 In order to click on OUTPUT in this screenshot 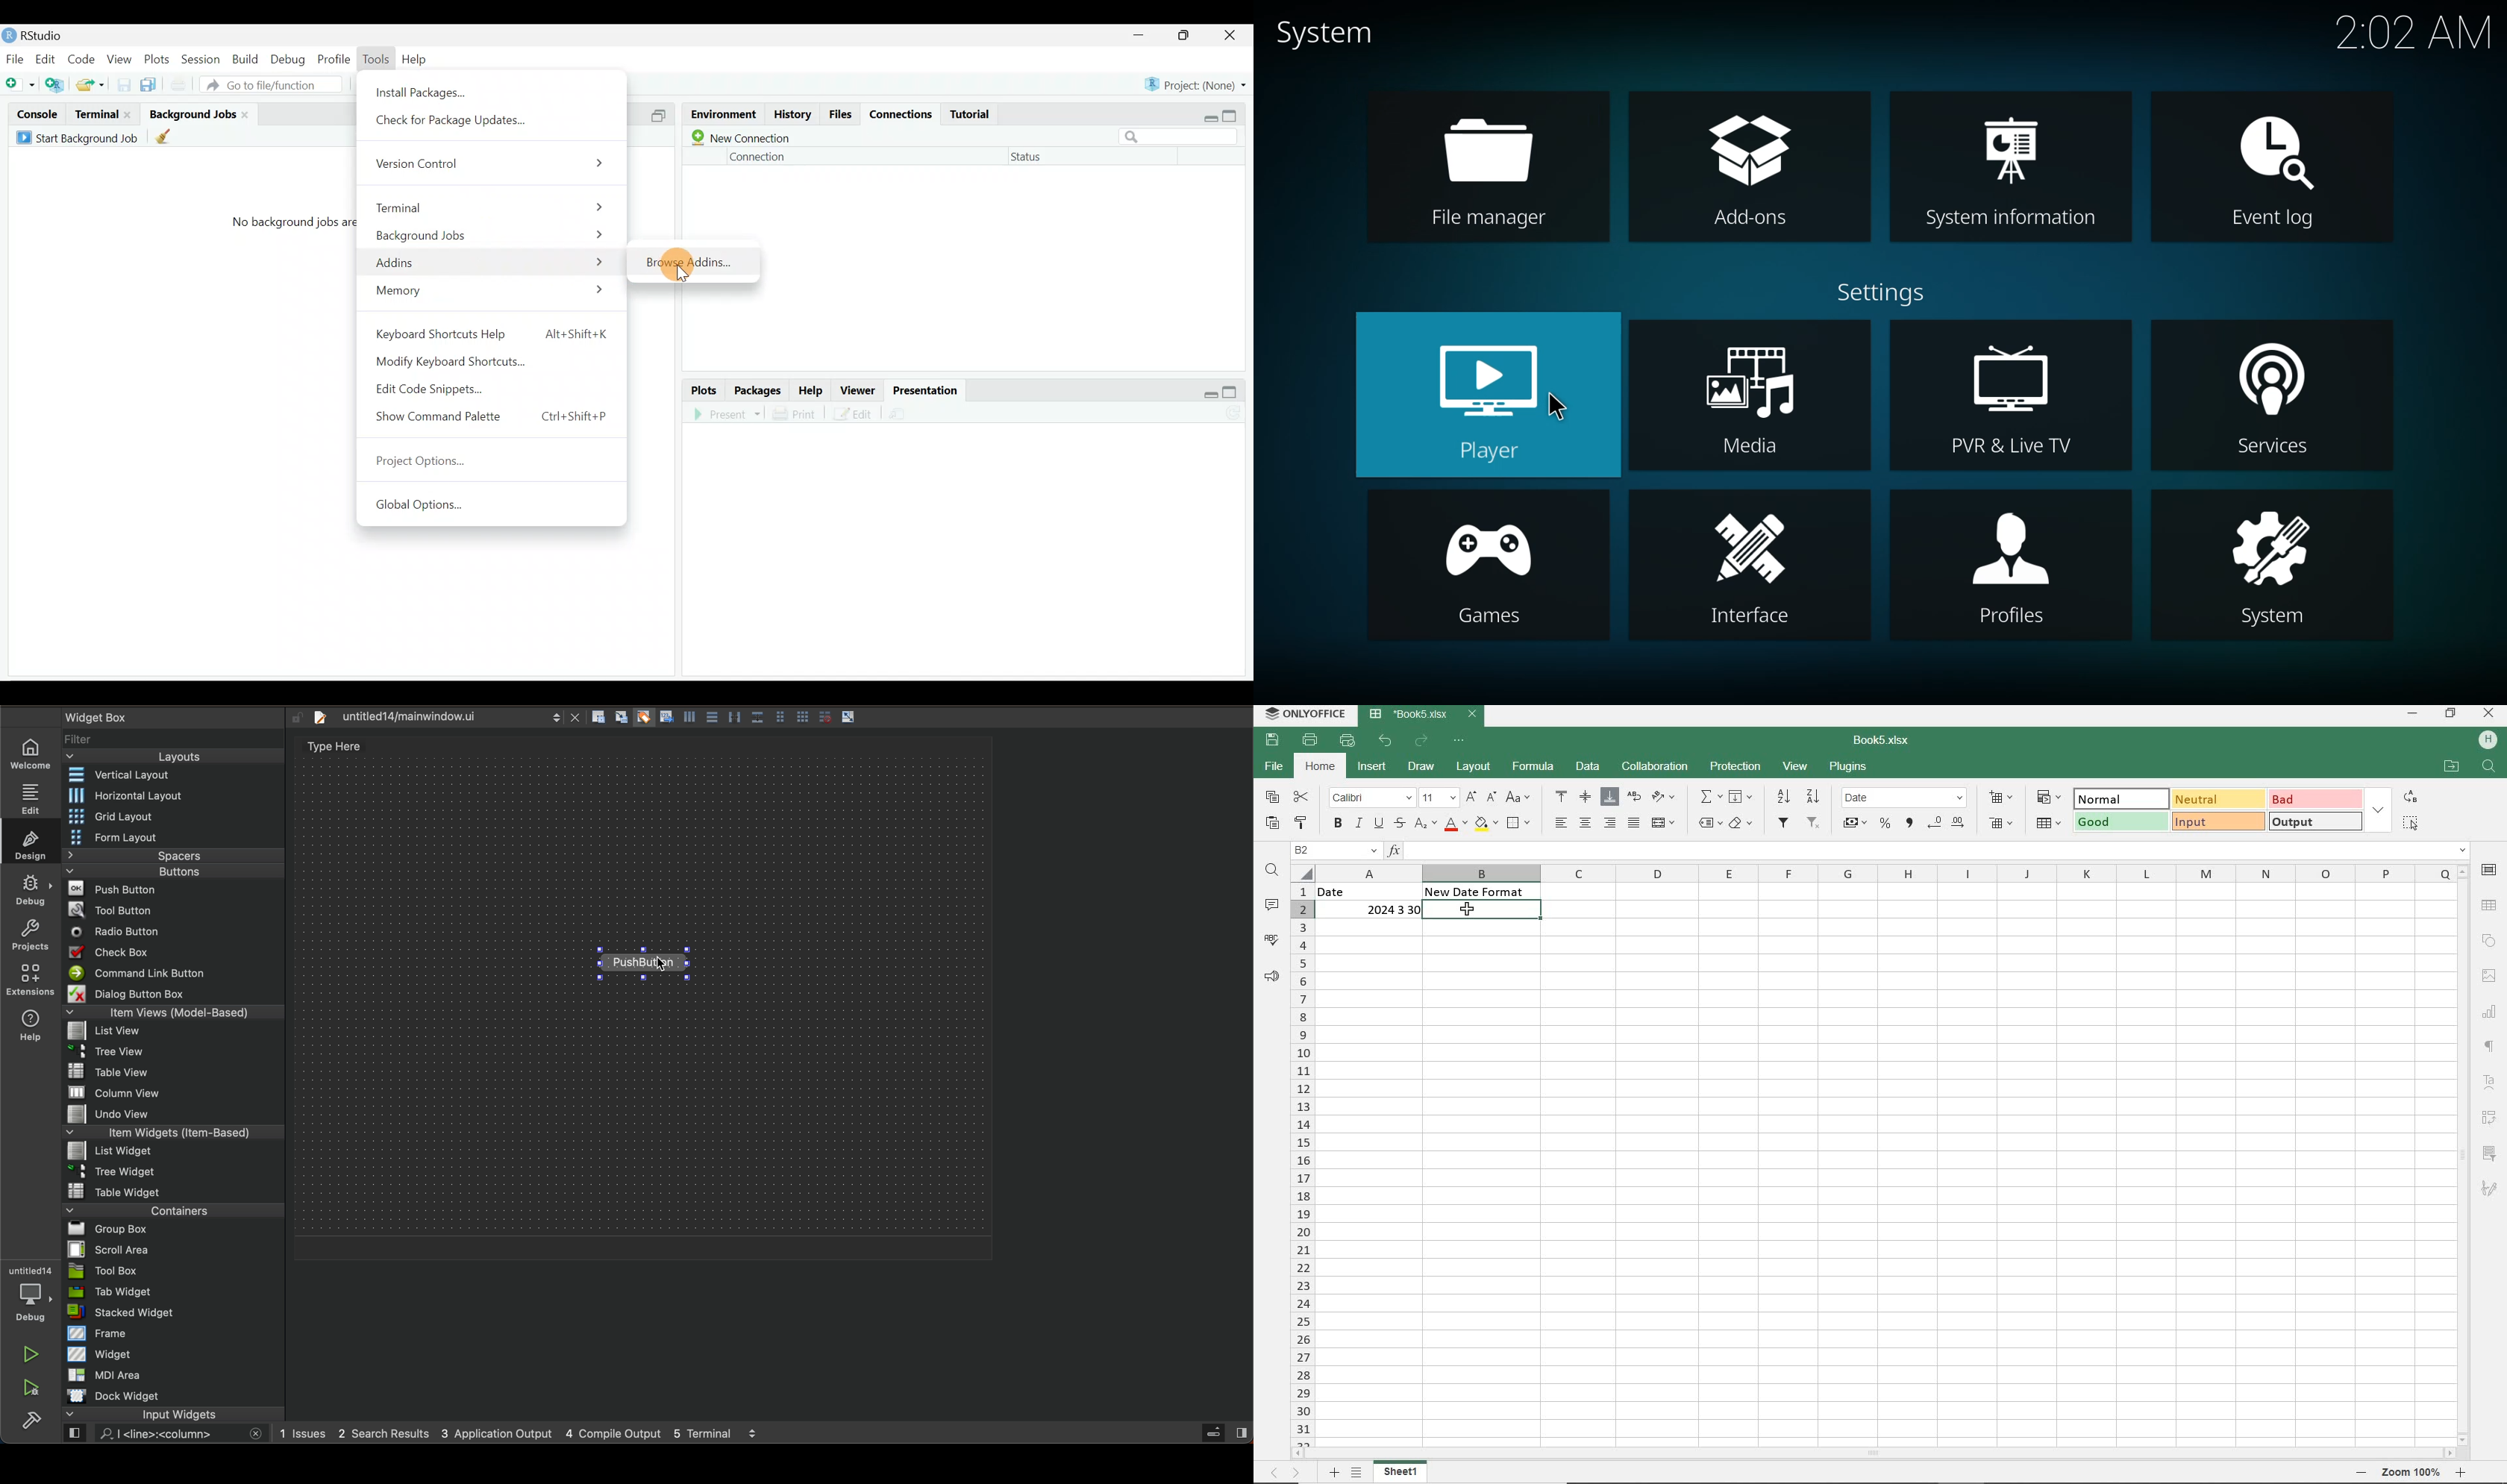, I will do `click(2317, 821)`.